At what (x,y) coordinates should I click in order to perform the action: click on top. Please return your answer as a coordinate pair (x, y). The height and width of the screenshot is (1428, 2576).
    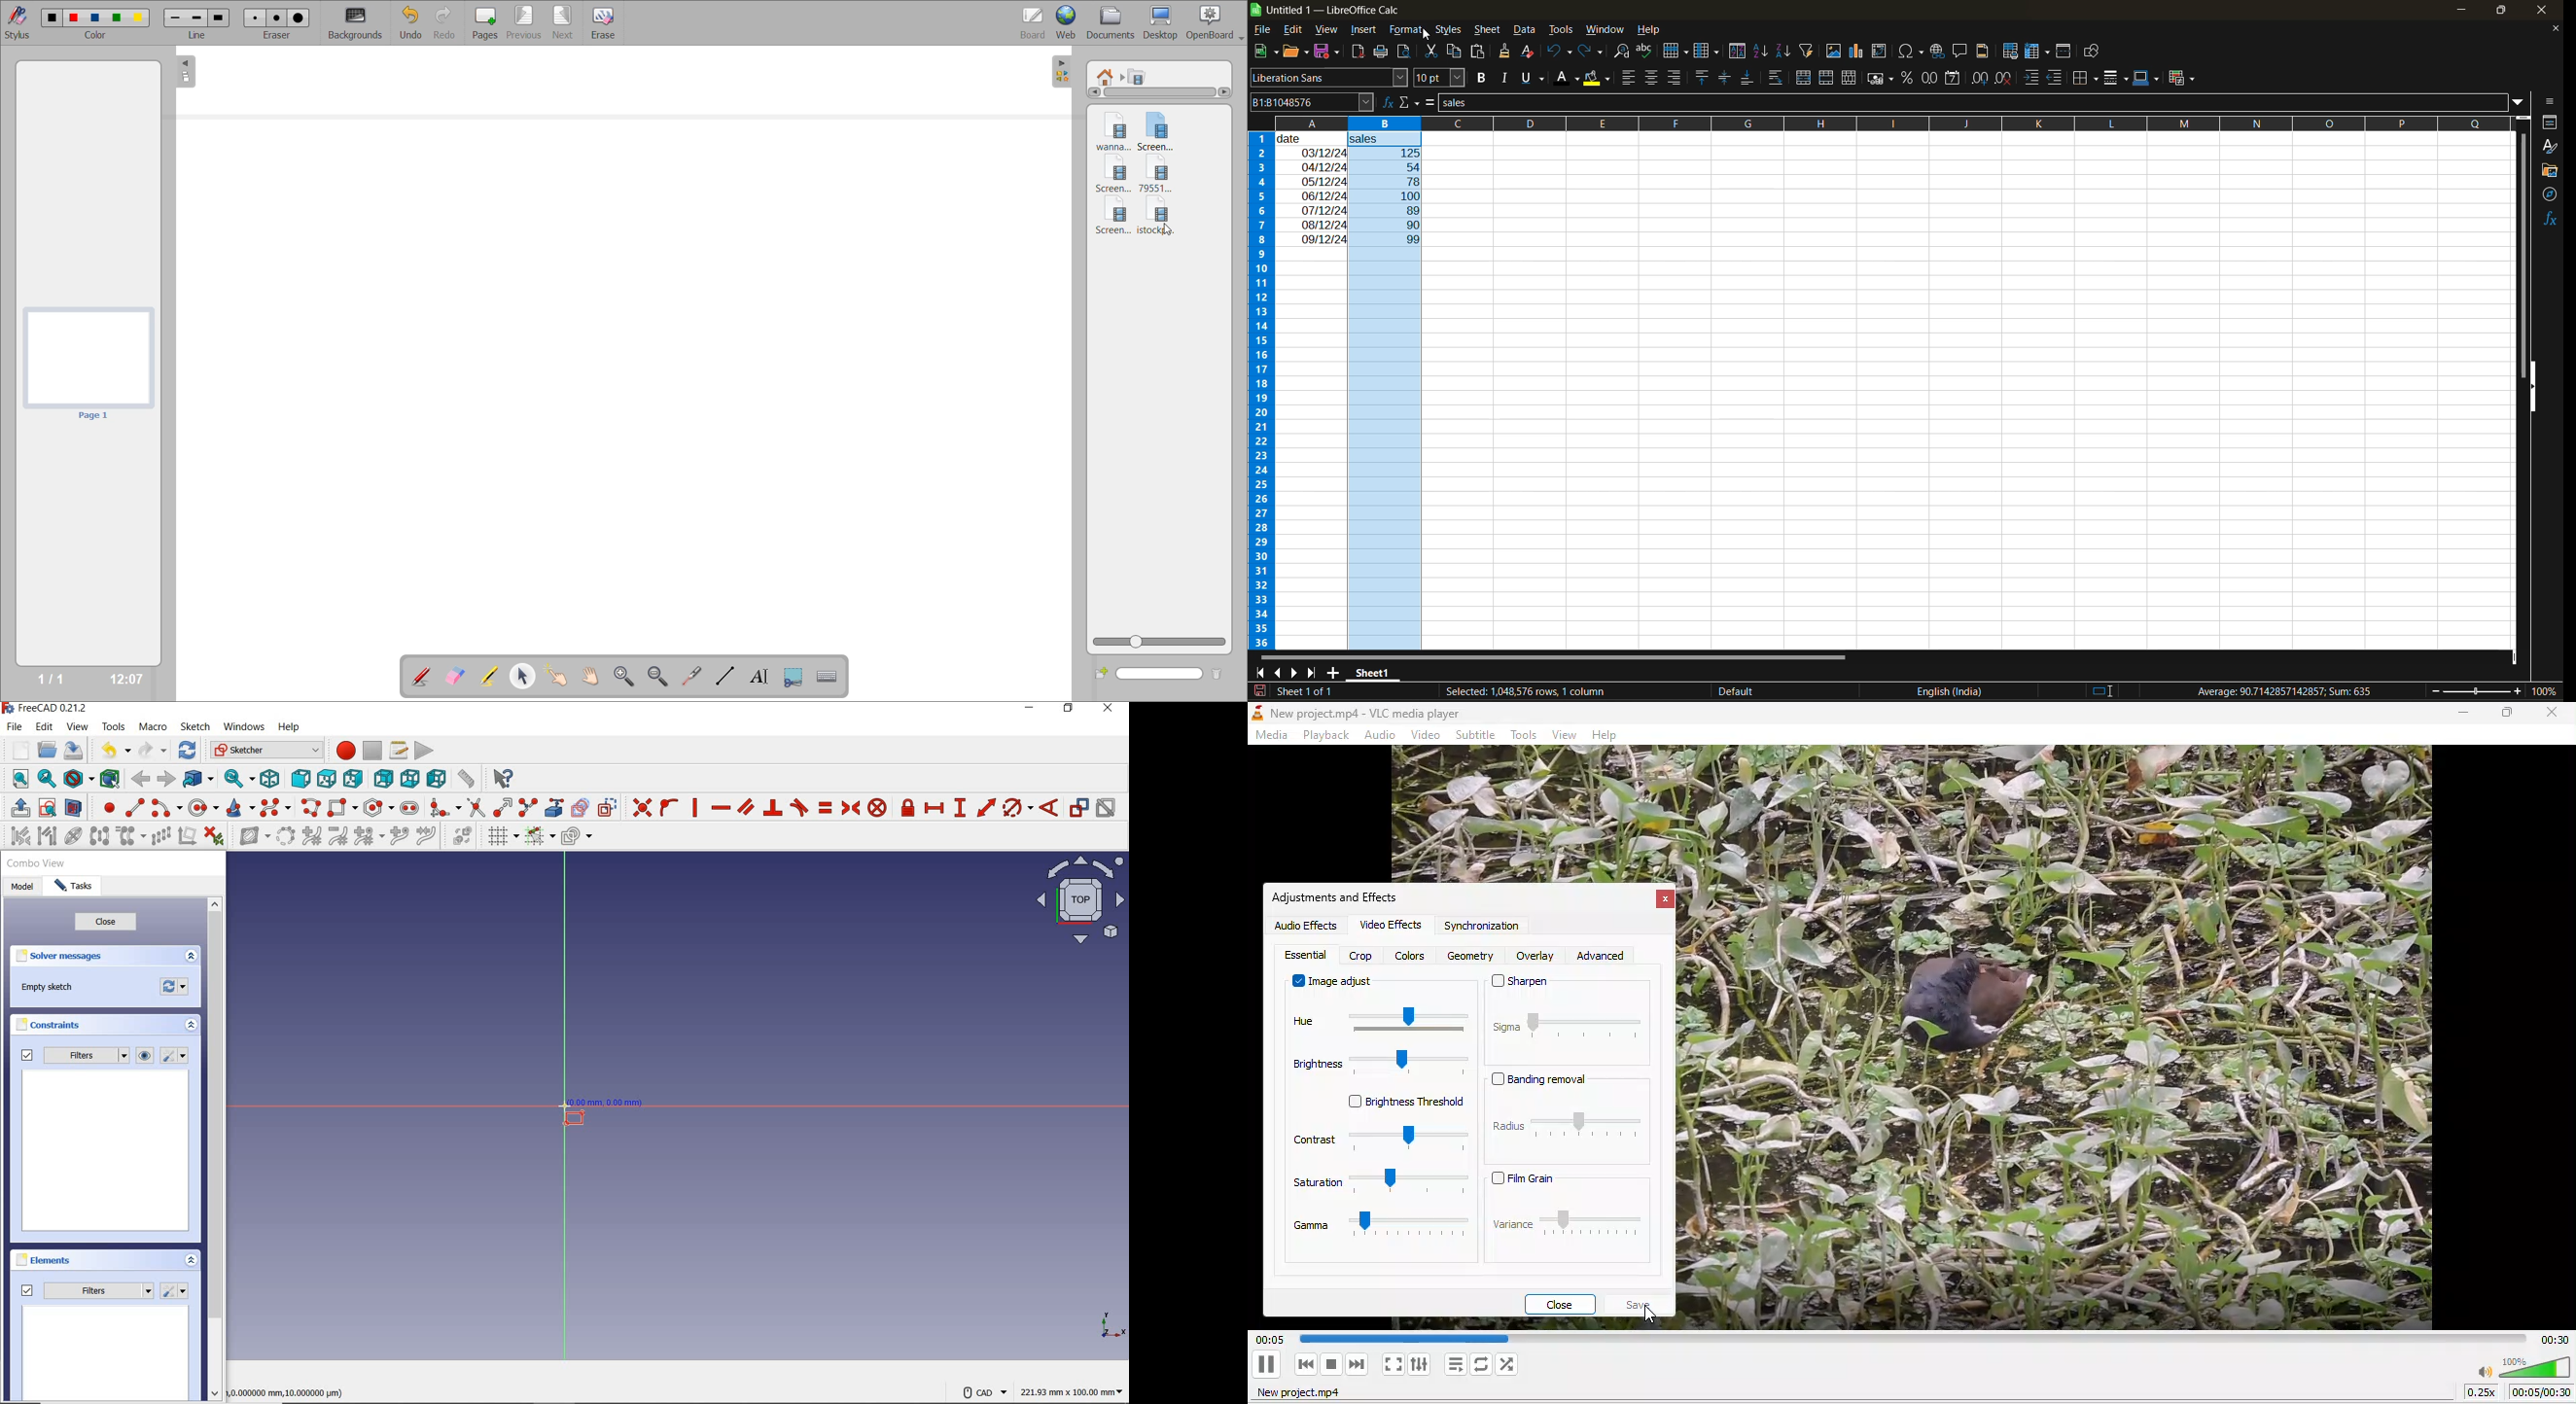
    Looking at the image, I should click on (328, 779).